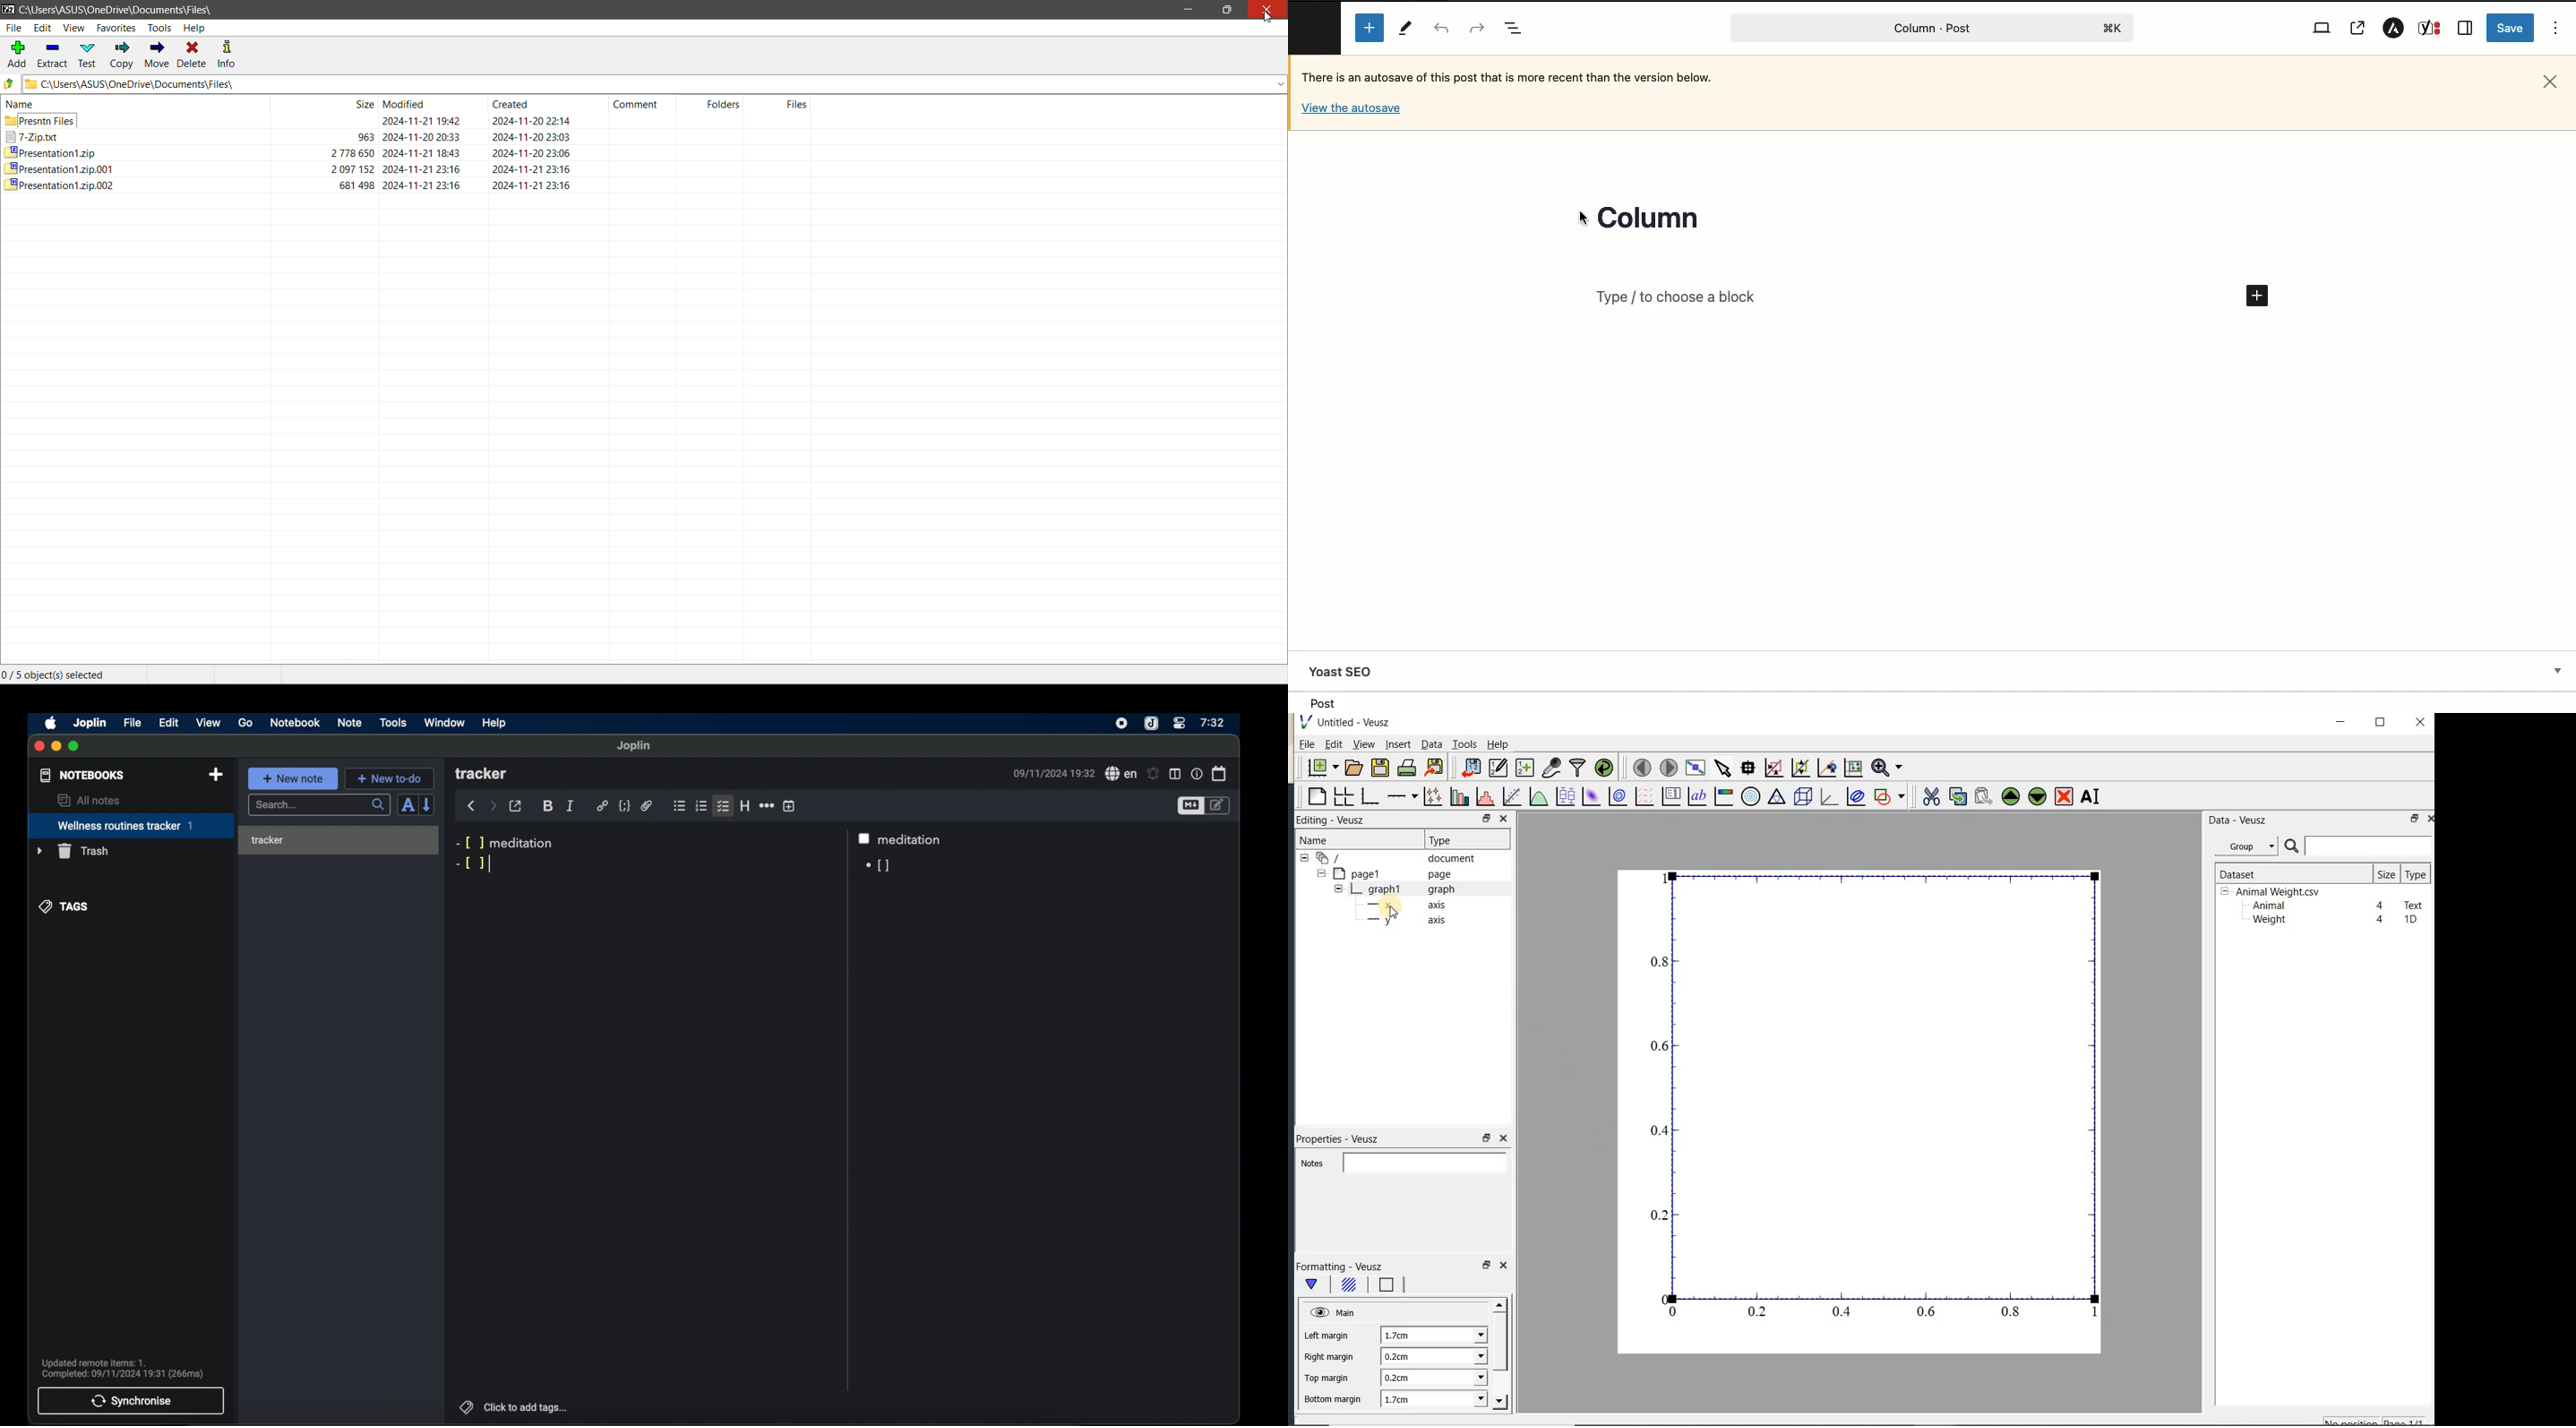 This screenshot has height=1428, width=2576. What do you see at coordinates (789, 805) in the screenshot?
I see `insert time` at bounding box center [789, 805].